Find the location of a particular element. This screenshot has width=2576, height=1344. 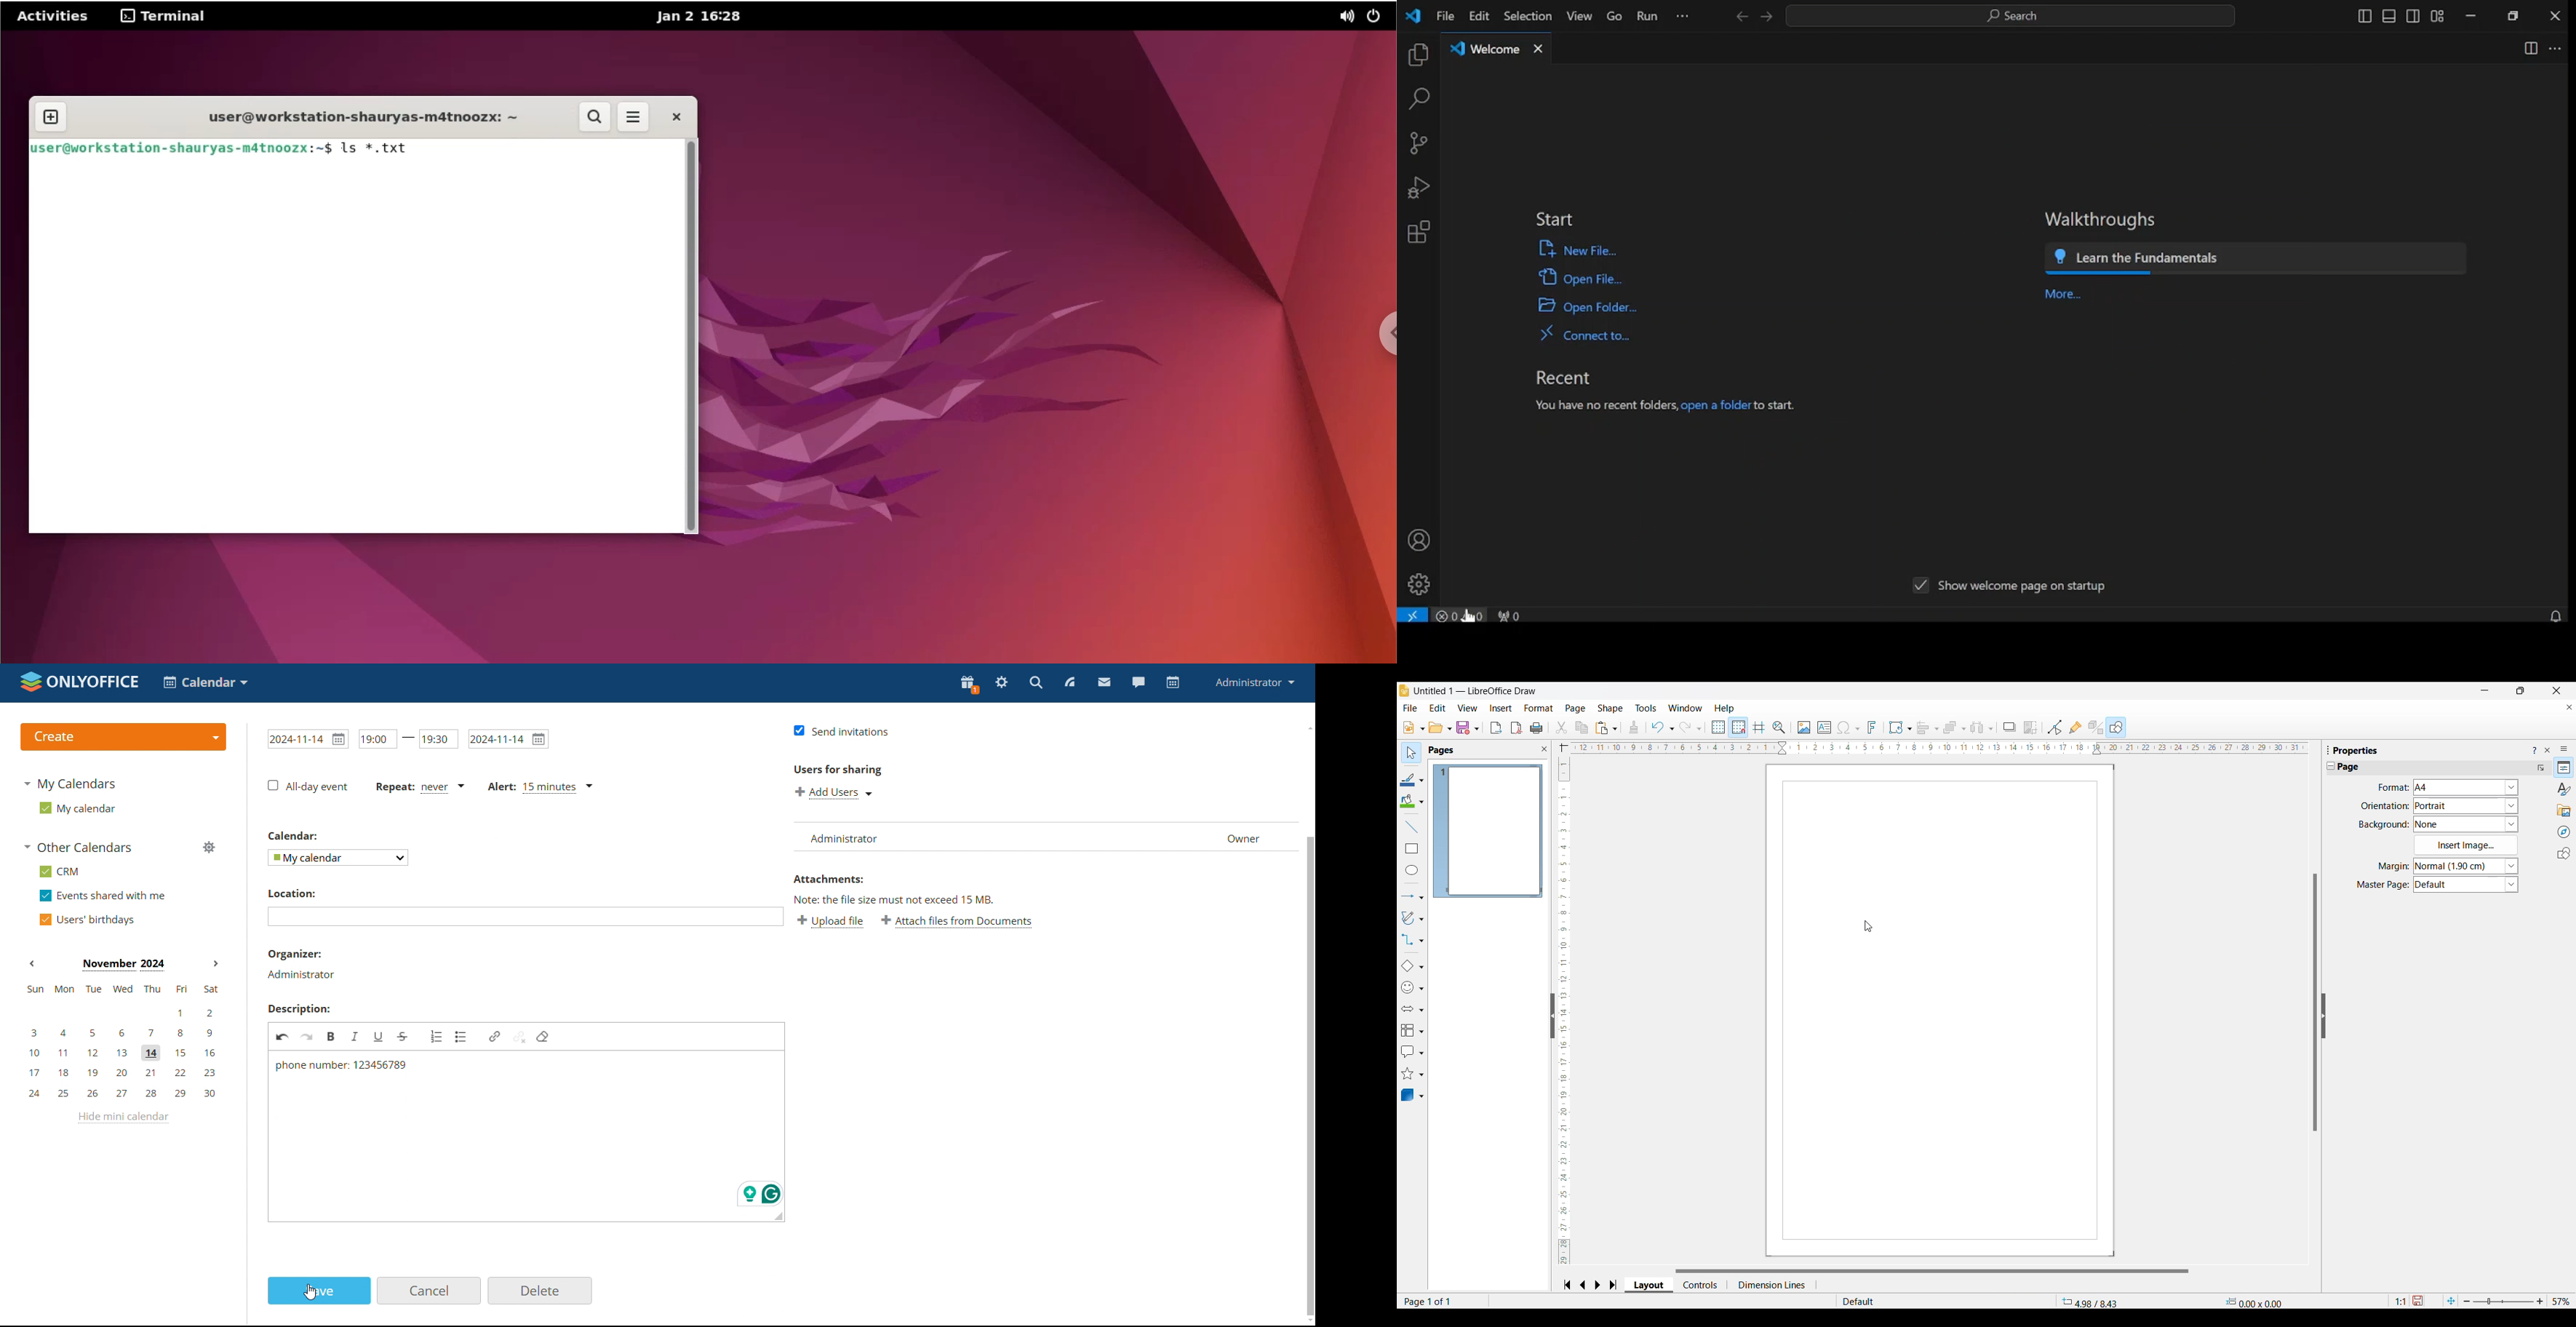

Close current document is located at coordinates (2569, 707).